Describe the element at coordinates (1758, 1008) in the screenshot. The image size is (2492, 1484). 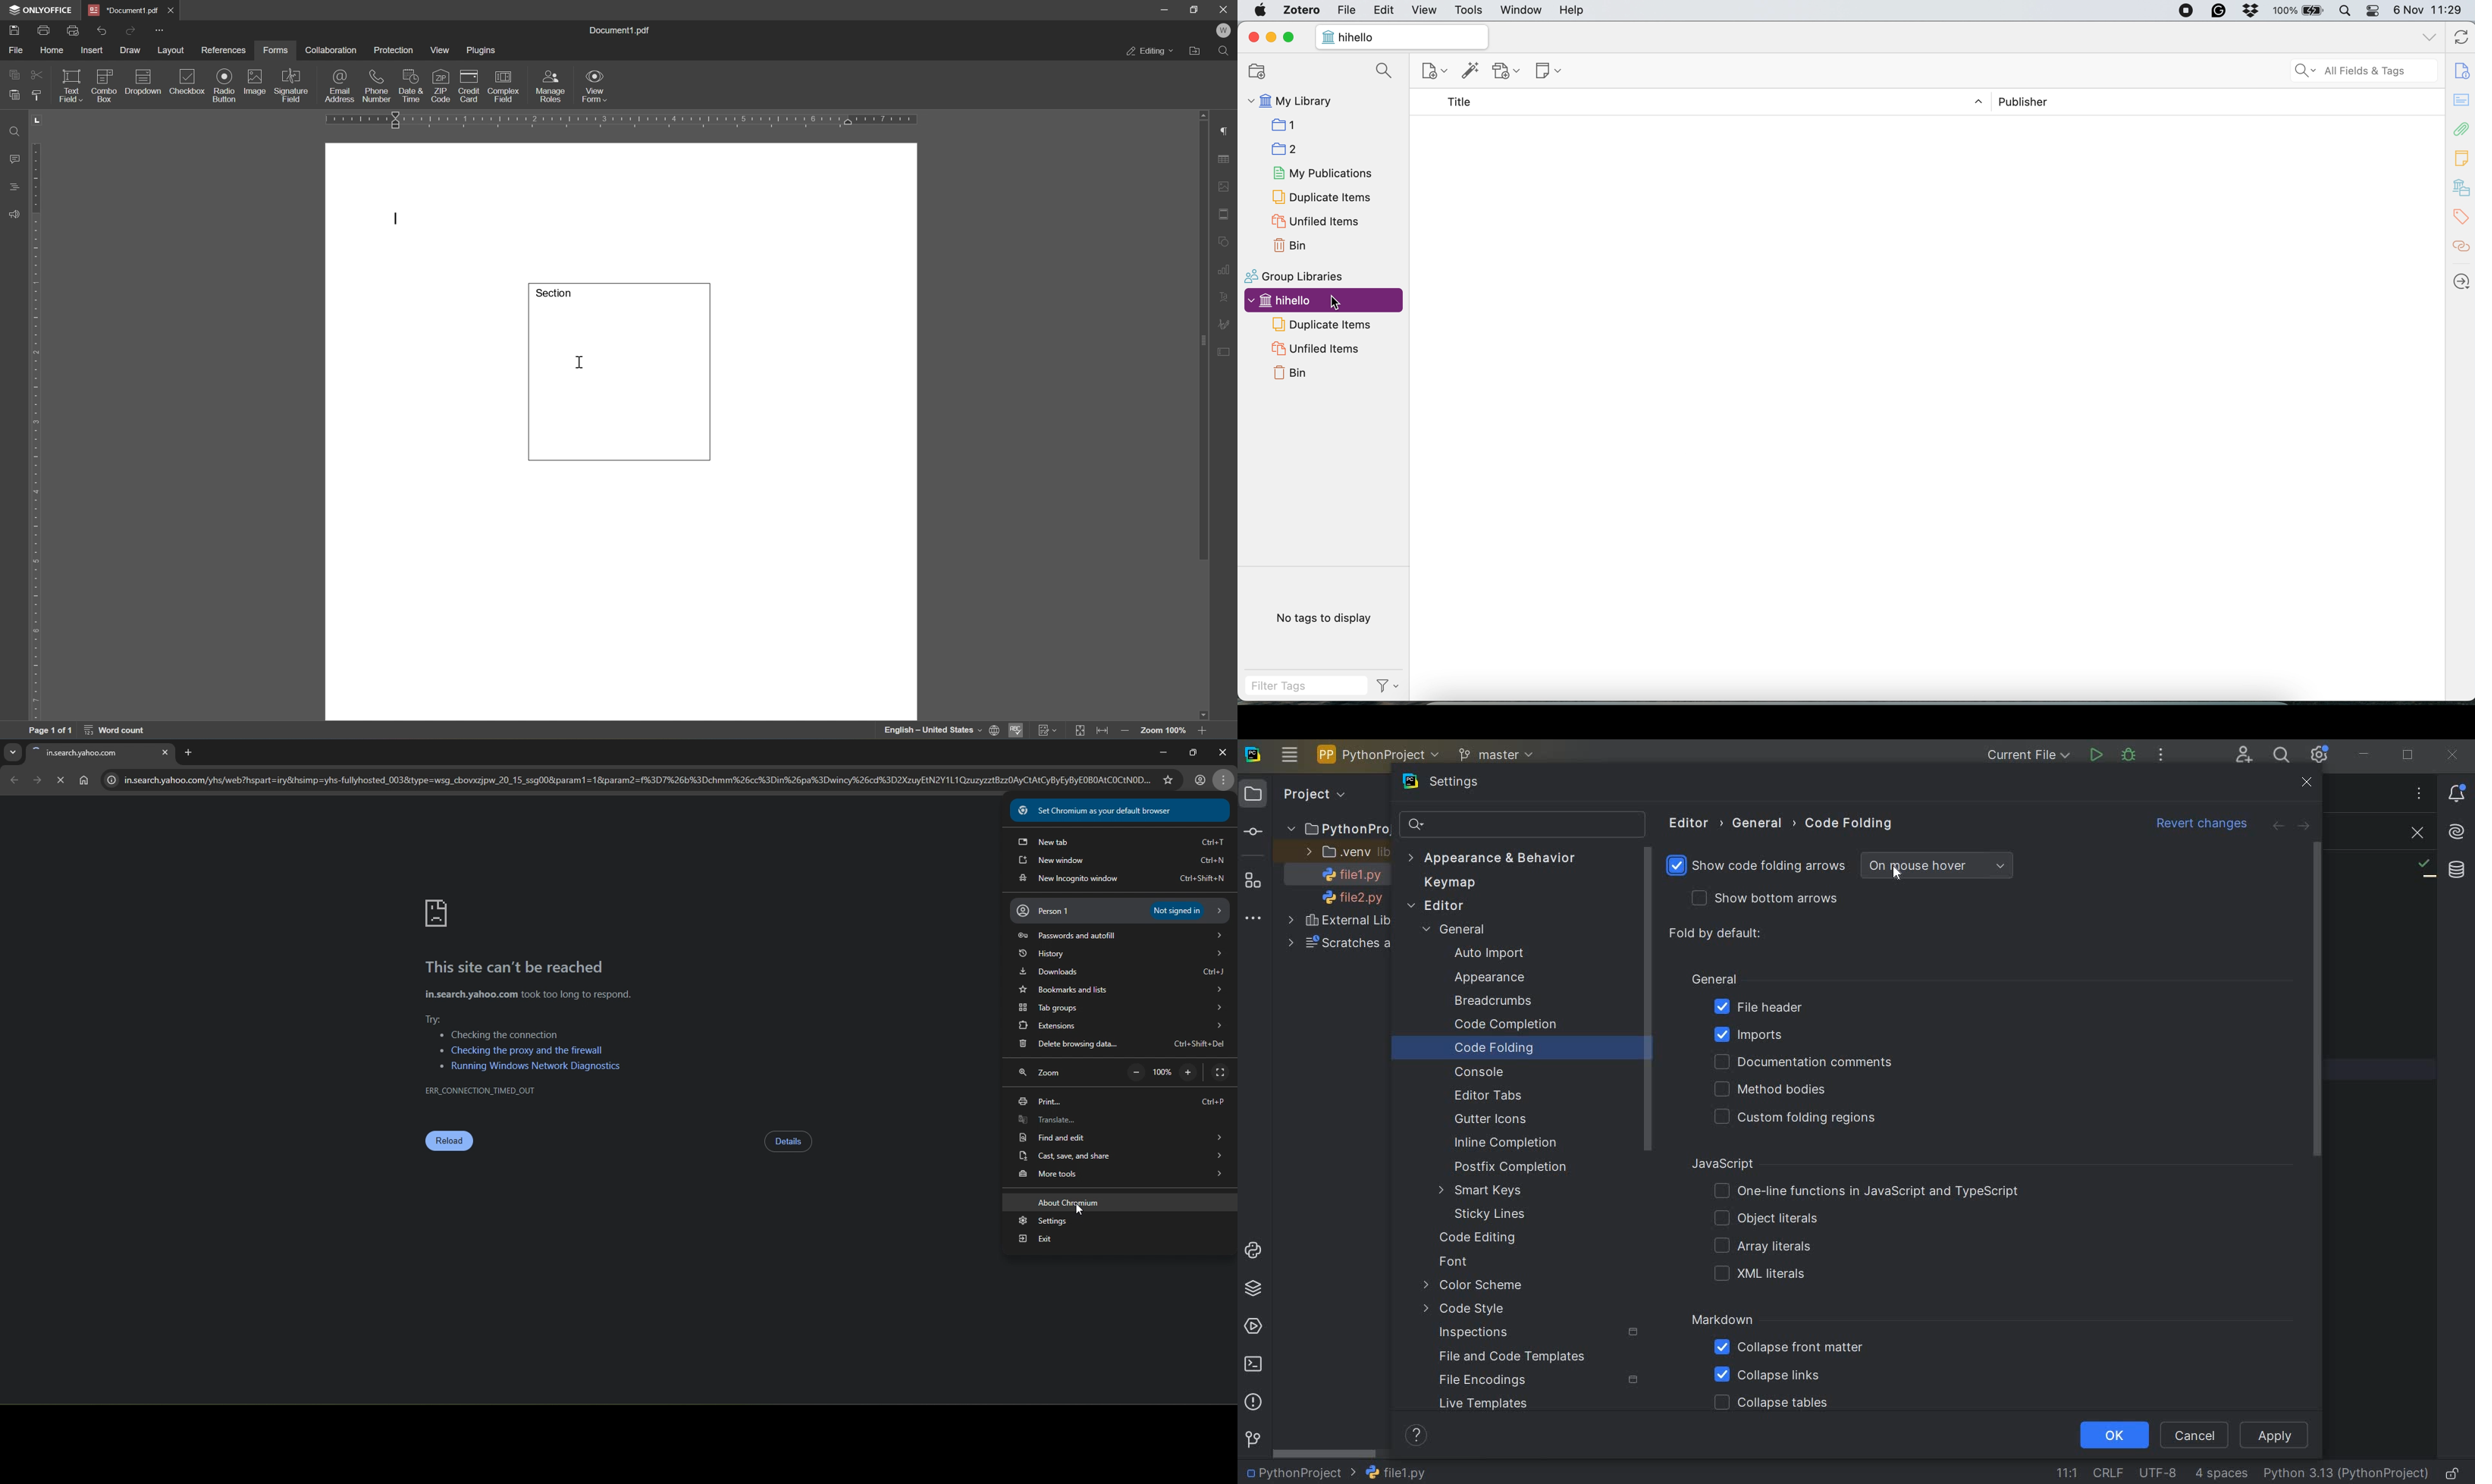
I see `FILE HEADER` at that location.